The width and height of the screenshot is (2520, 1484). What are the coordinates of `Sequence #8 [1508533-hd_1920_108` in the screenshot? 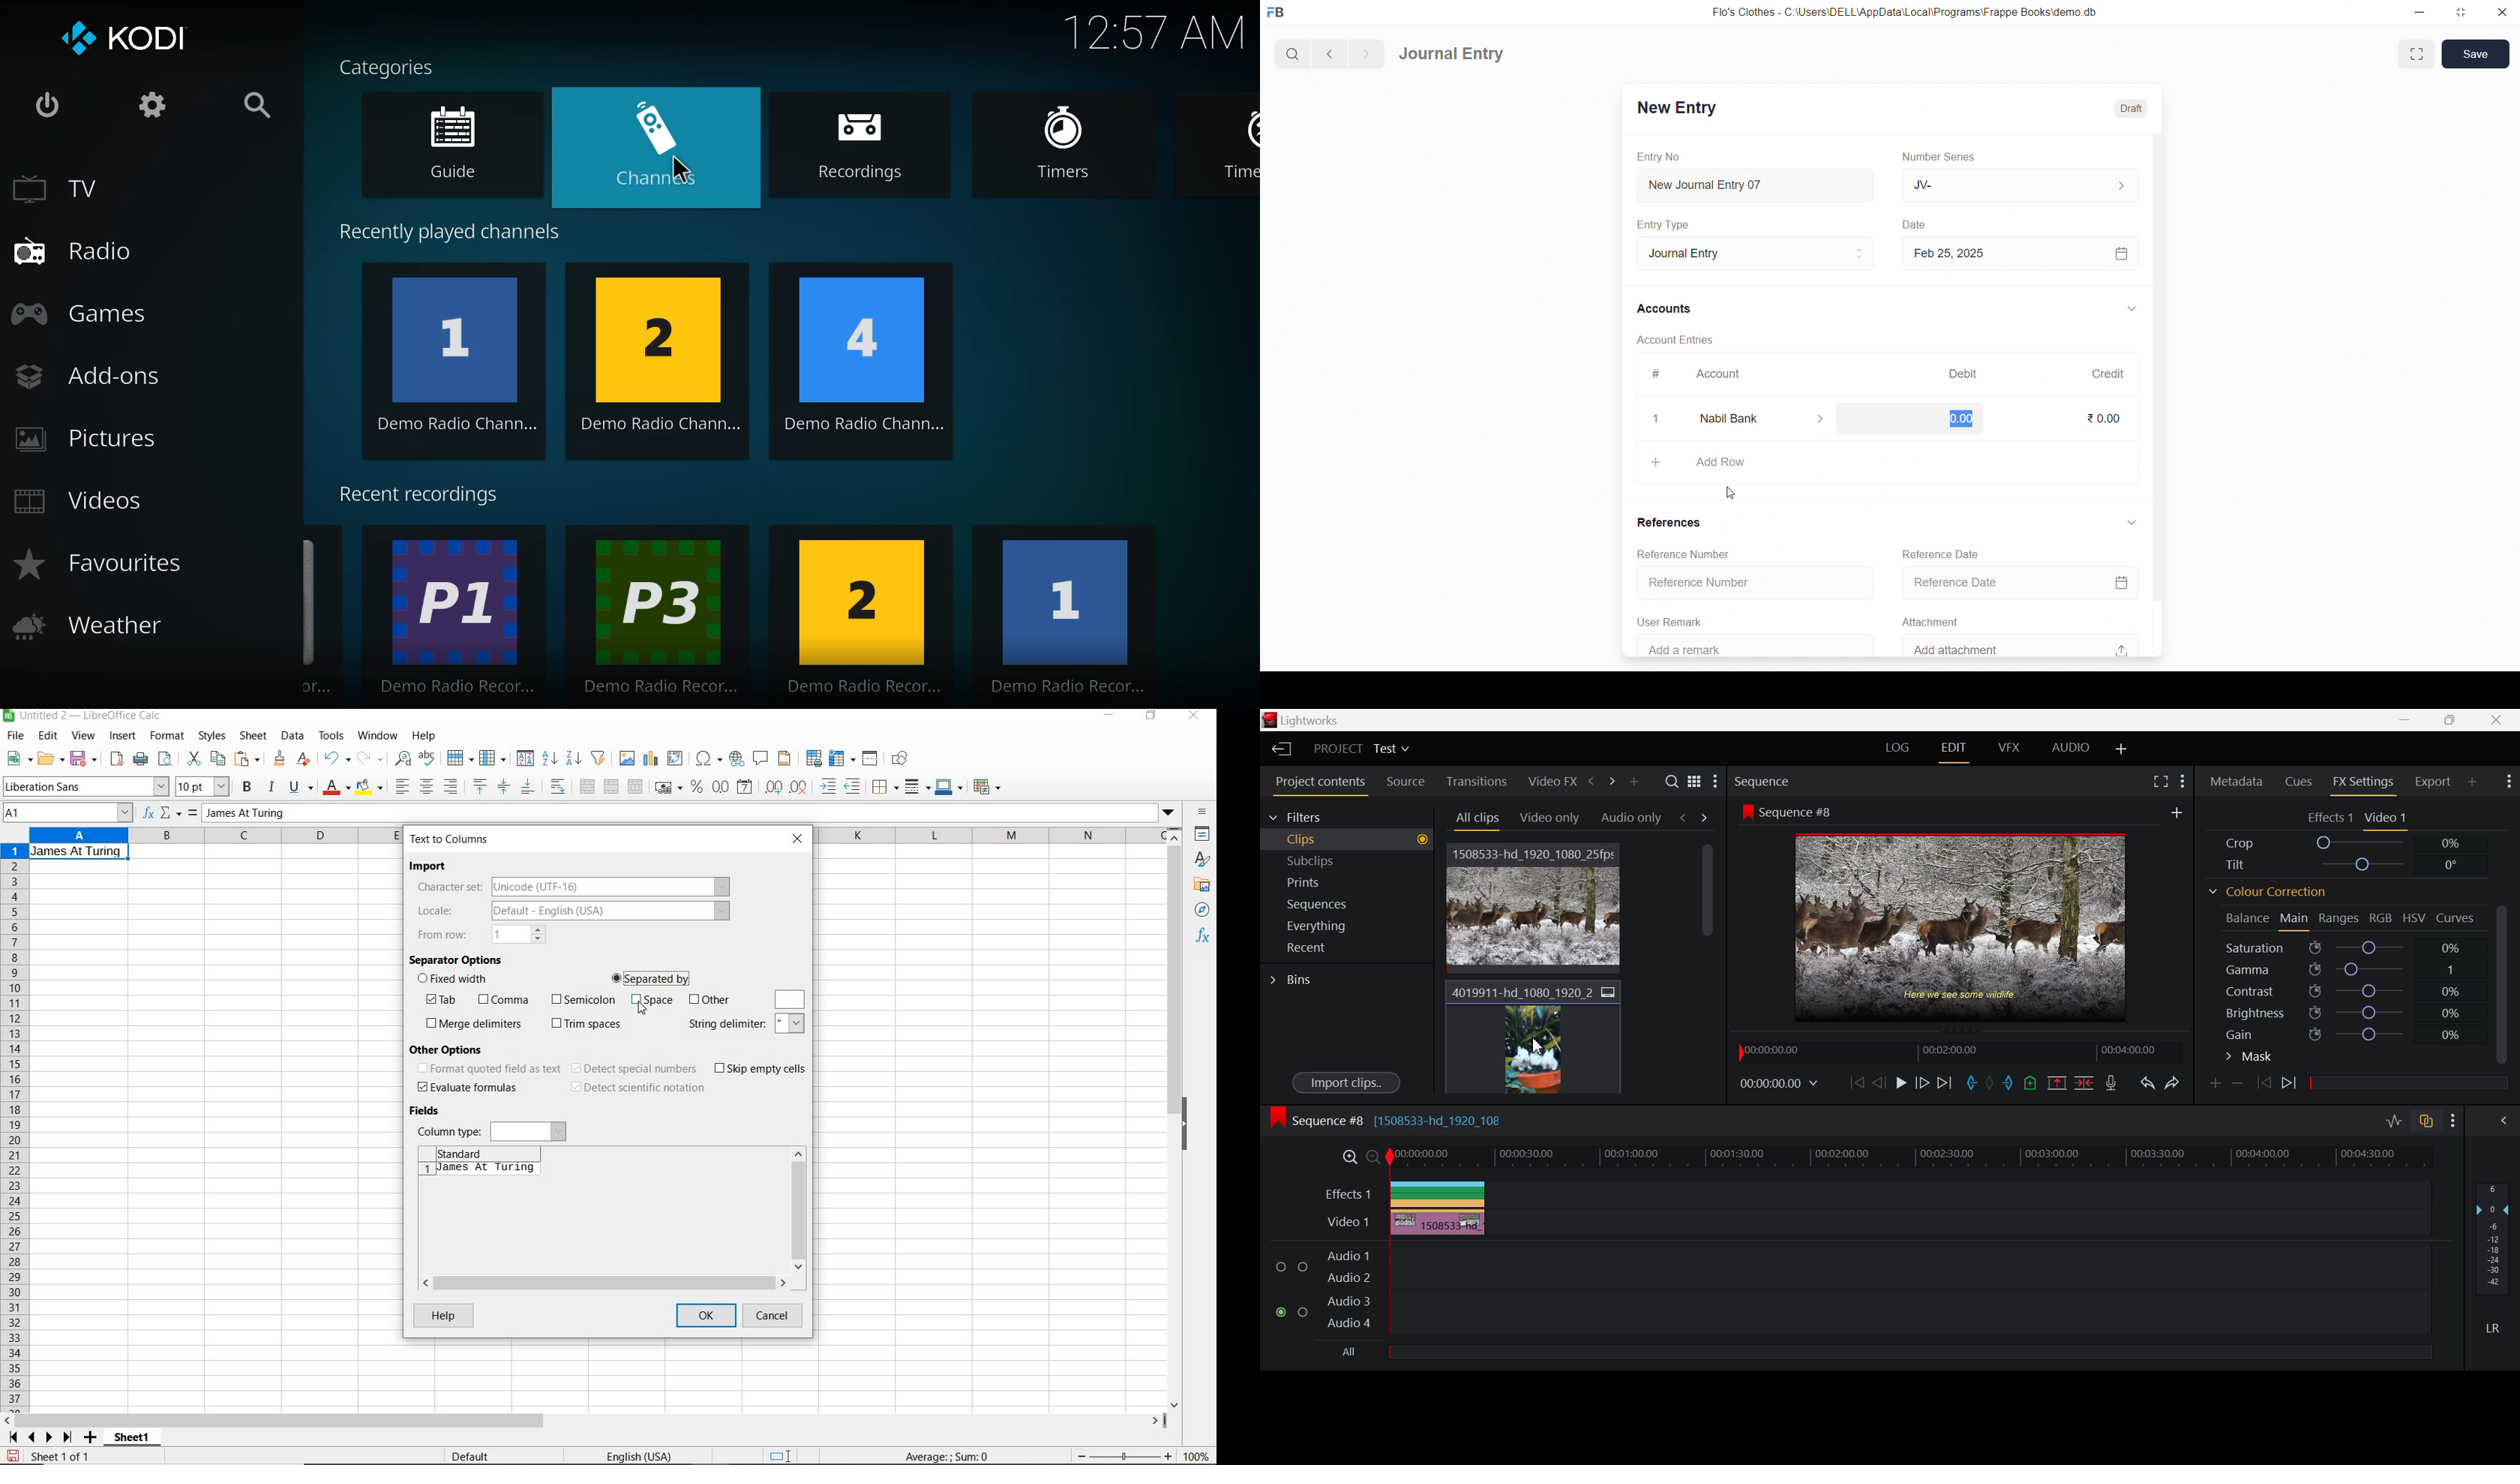 It's located at (1400, 1120).